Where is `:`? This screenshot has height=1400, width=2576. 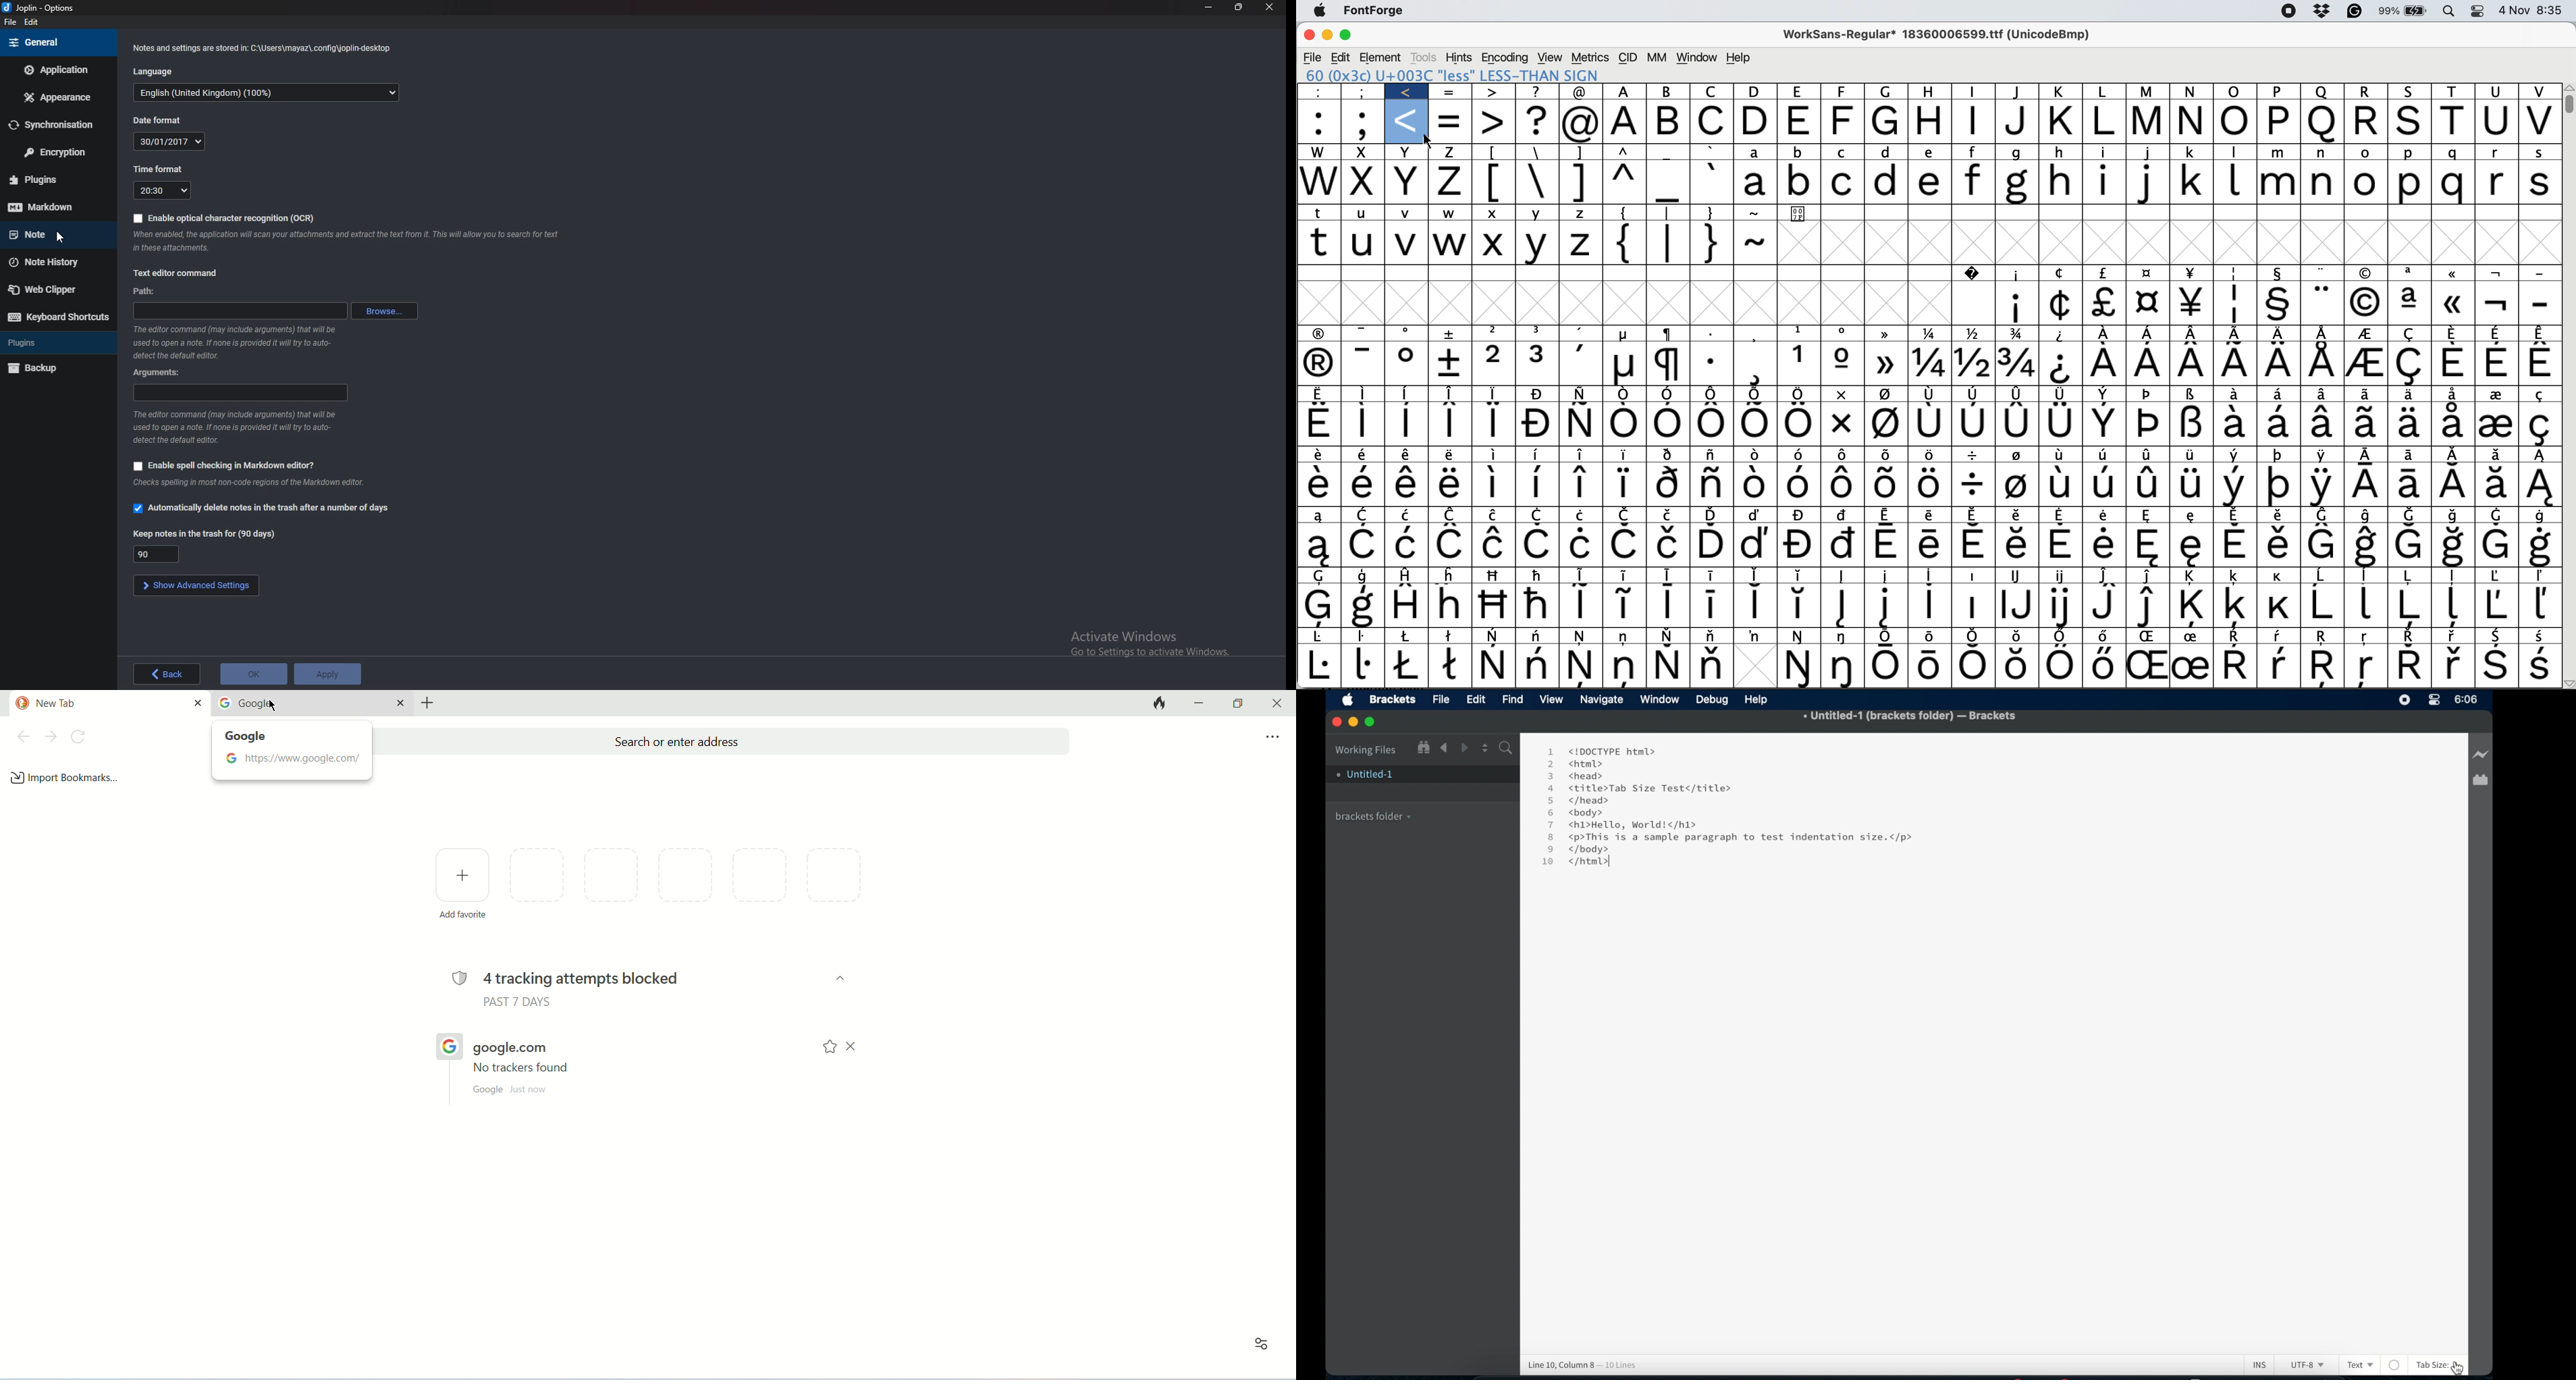 : is located at coordinates (1320, 121).